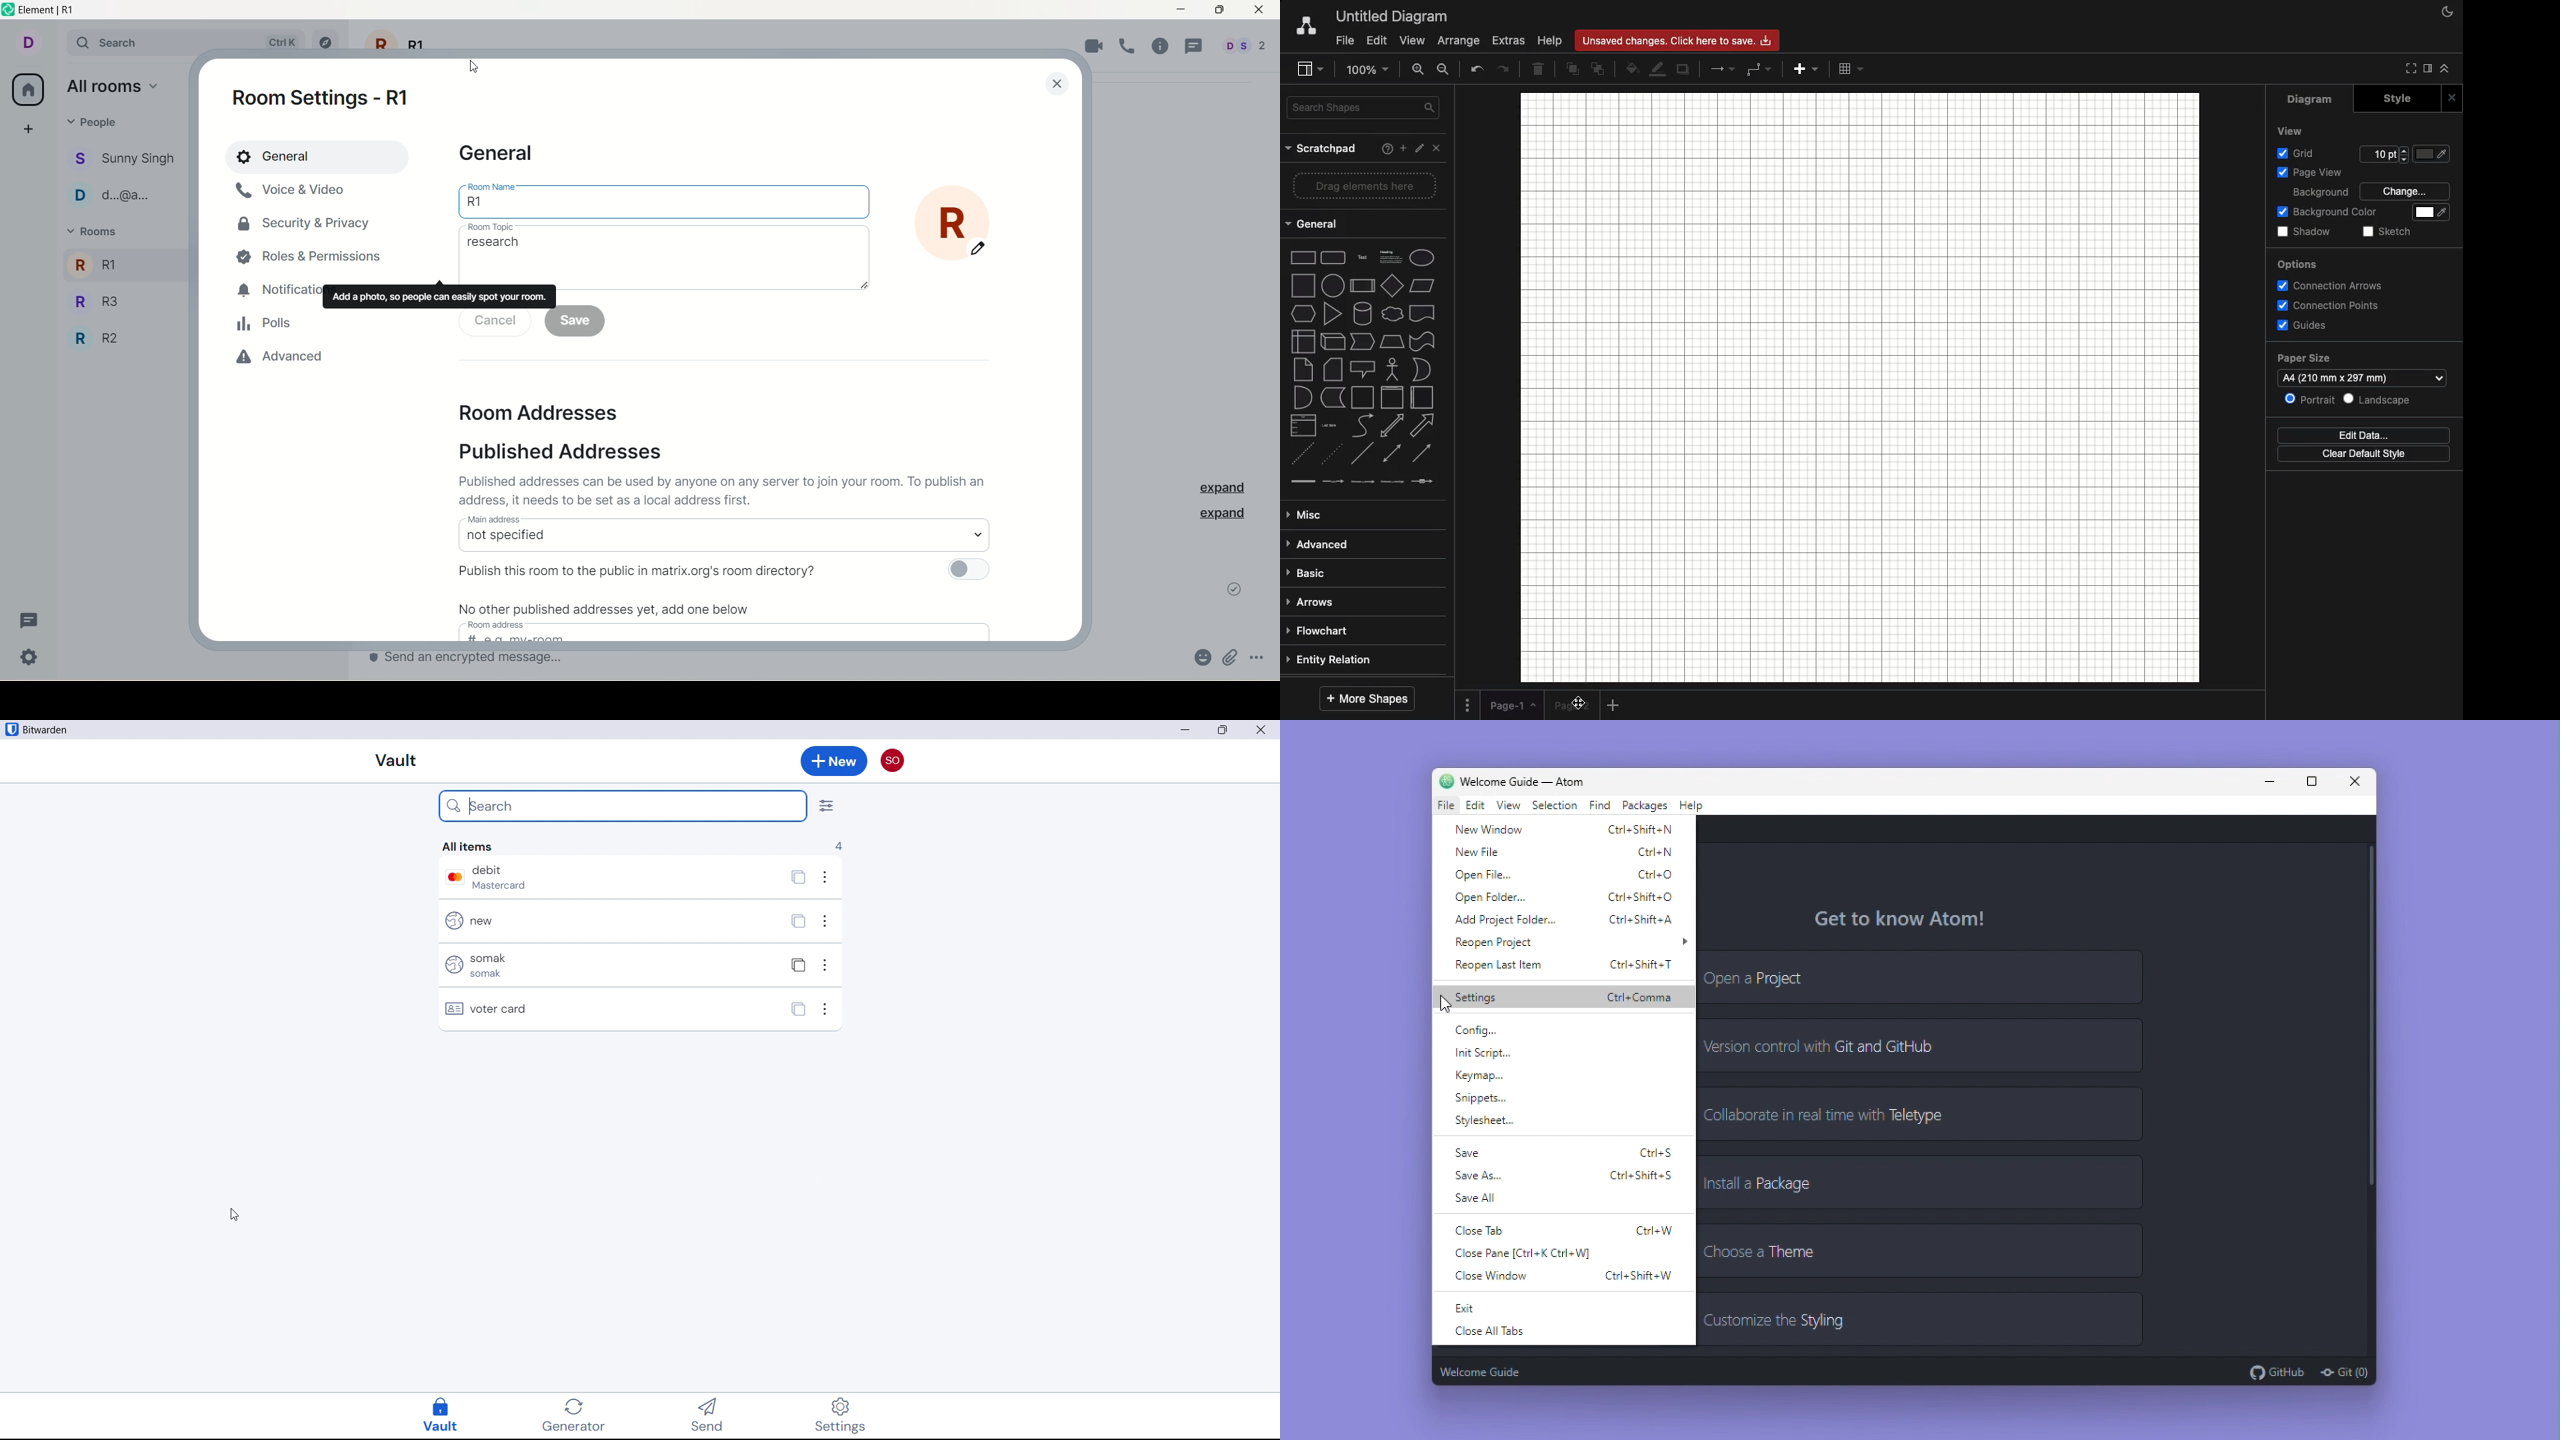 The height and width of the screenshot is (1456, 2576). Describe the element at coordinates (722, 534) in the screenshot. I see `main address` at that location.